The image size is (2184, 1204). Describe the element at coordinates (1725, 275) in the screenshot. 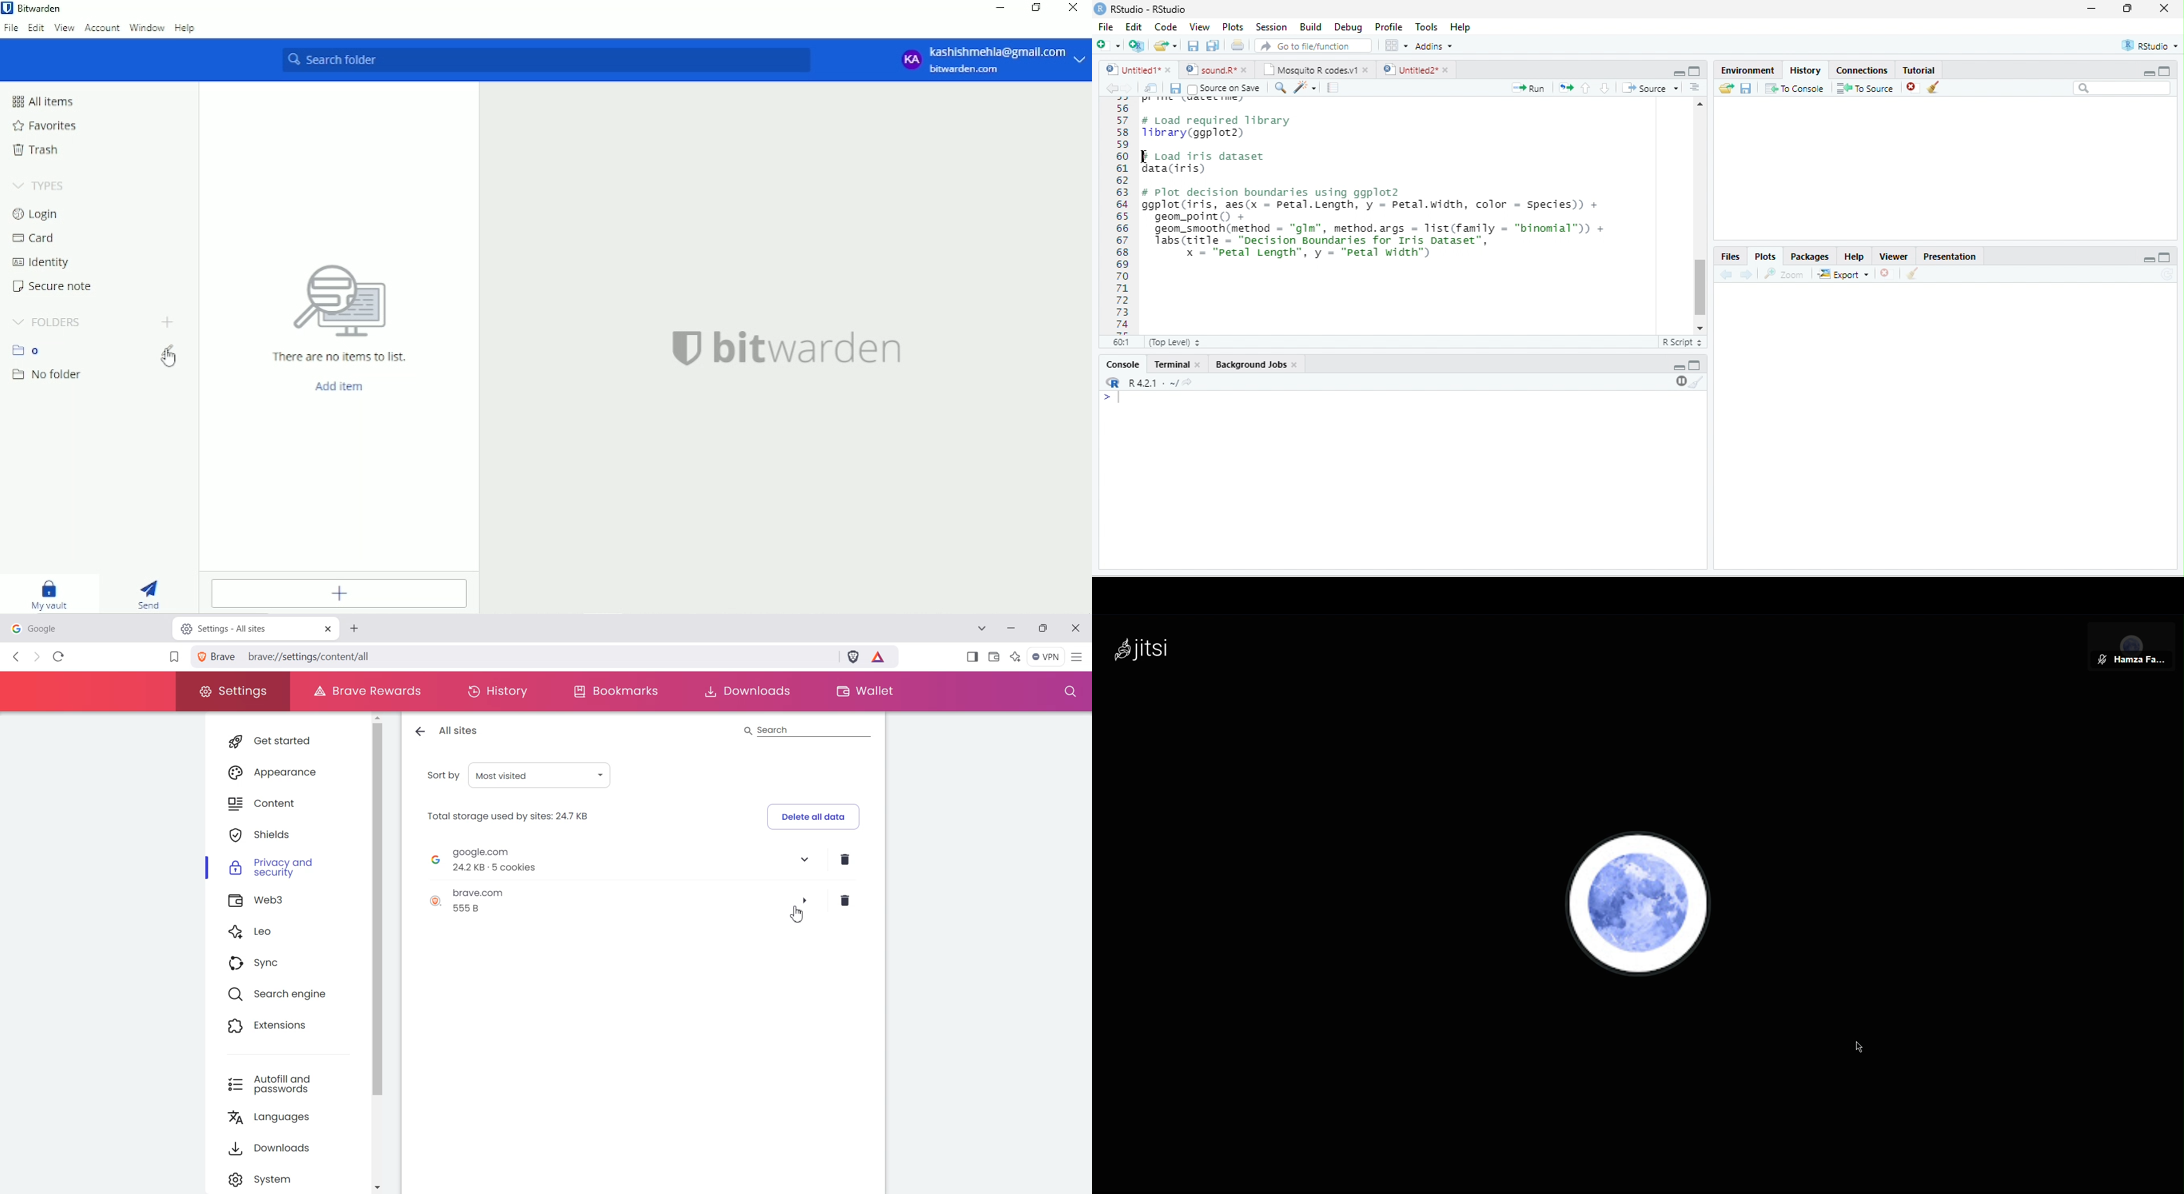

I see `back` at that location.